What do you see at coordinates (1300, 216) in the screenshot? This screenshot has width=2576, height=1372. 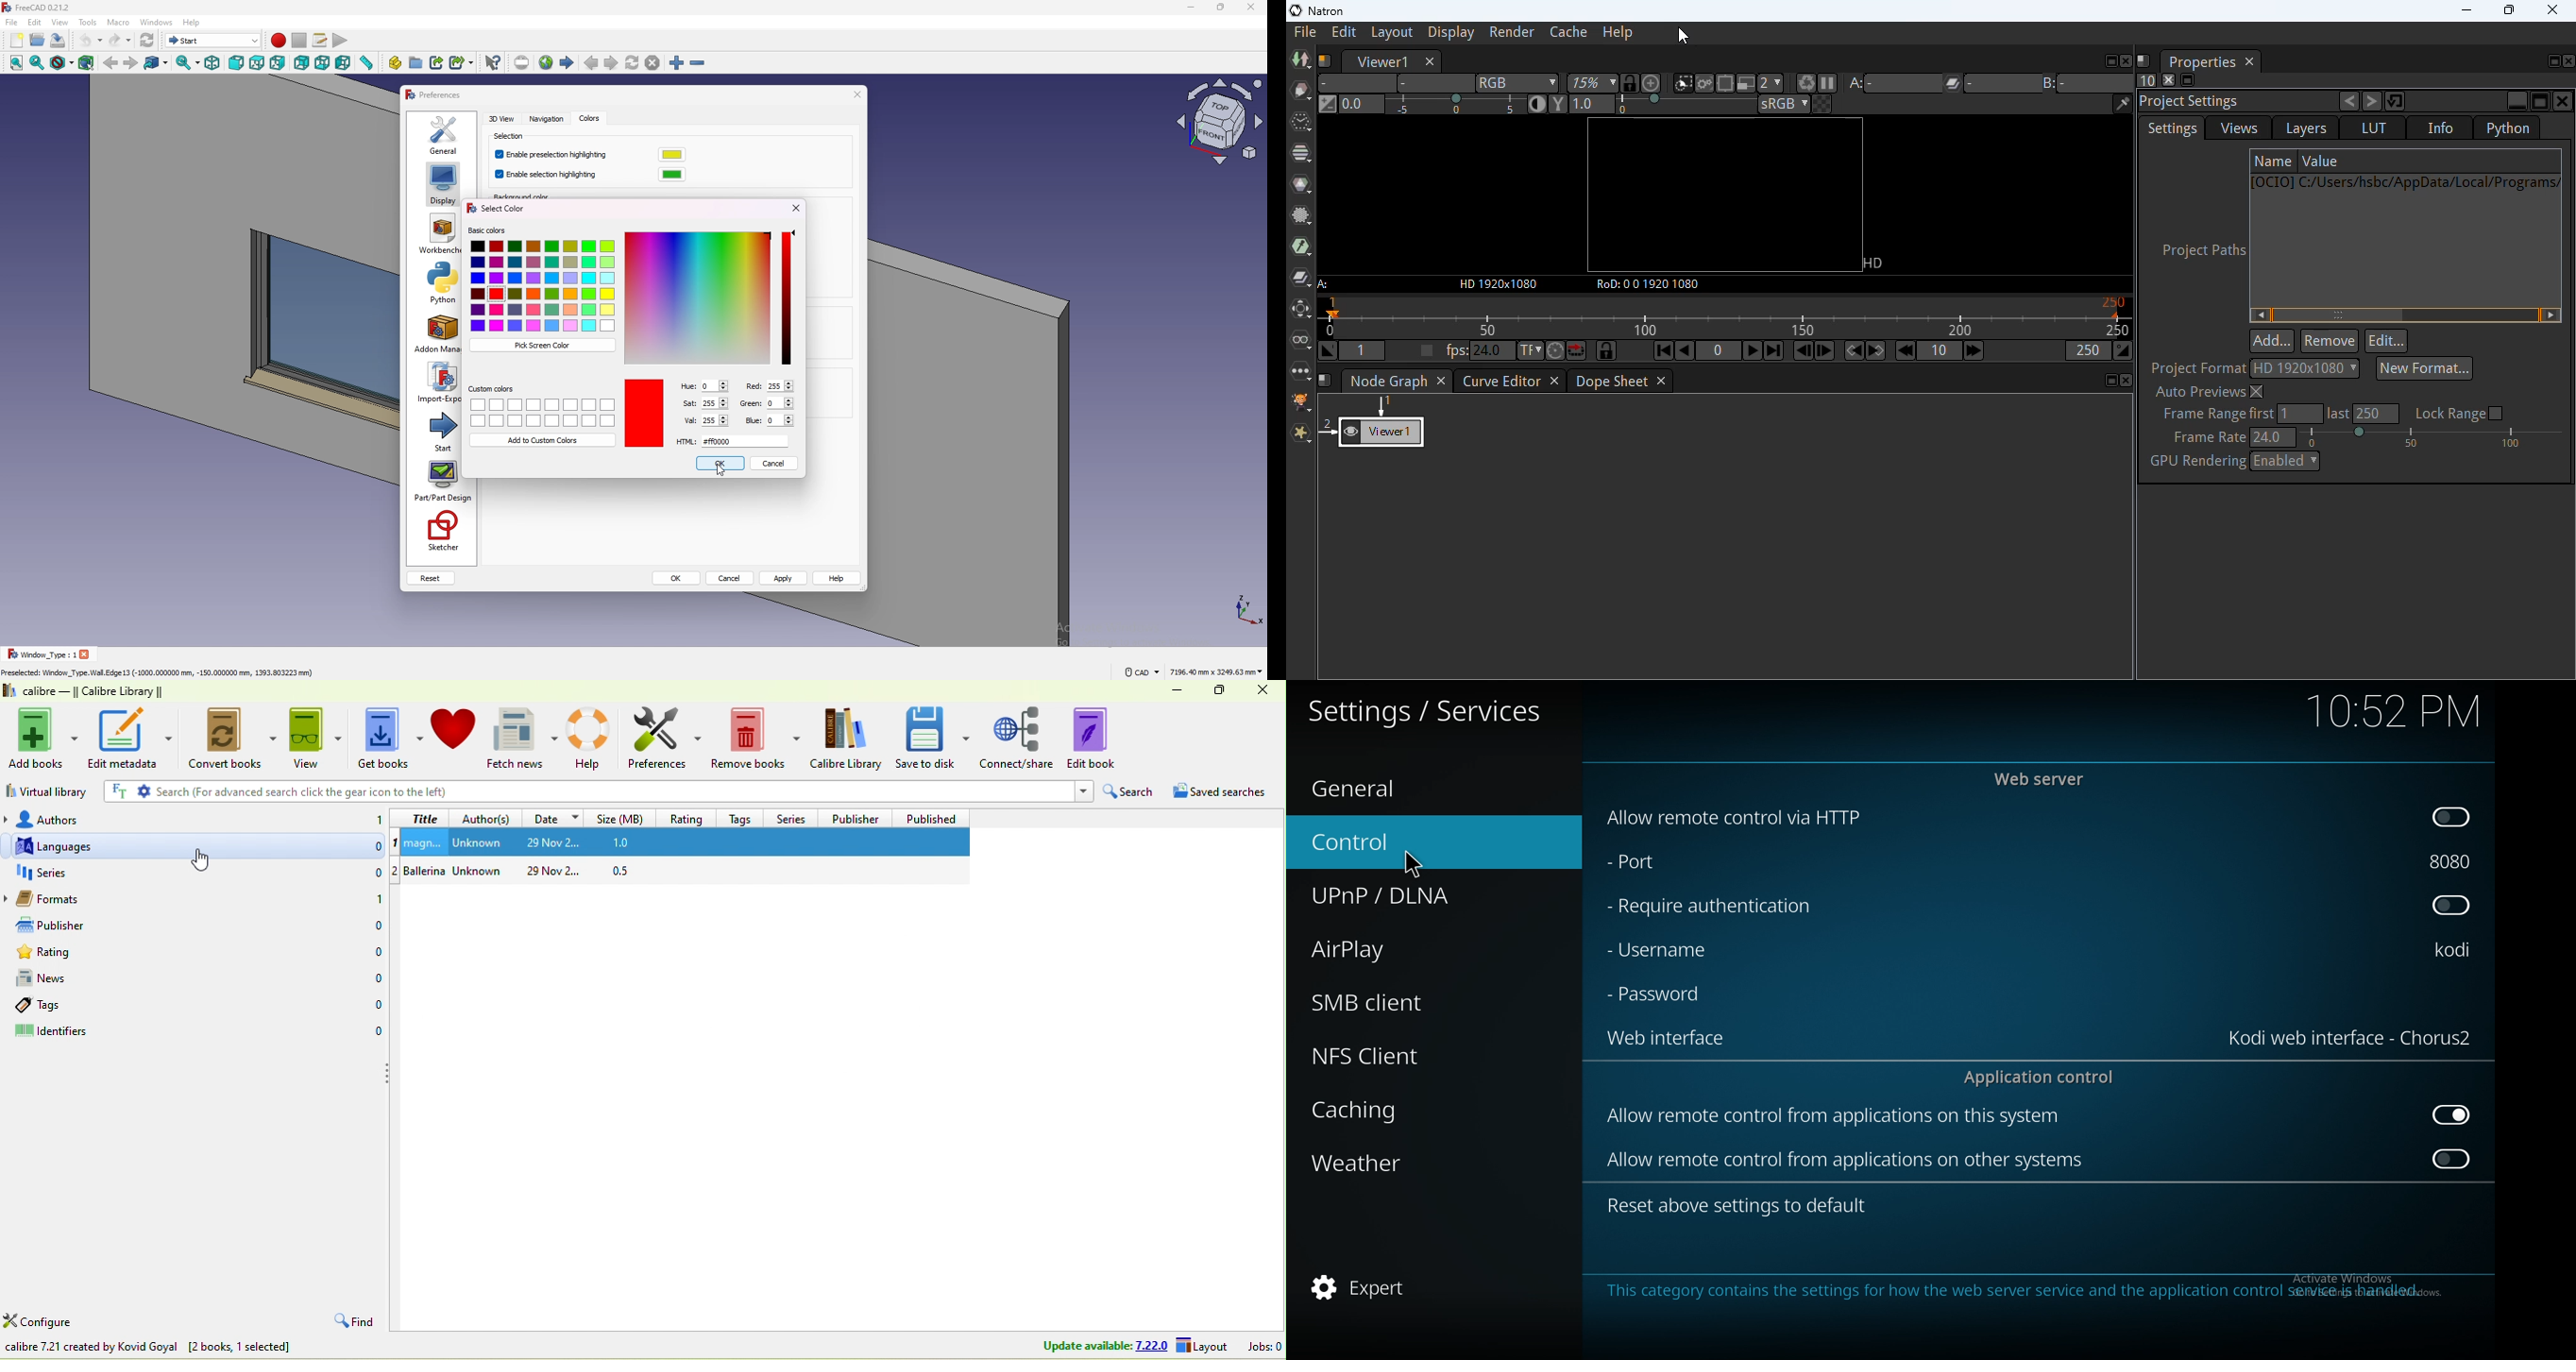 I see `filter` at bounding box center [1300, 216].